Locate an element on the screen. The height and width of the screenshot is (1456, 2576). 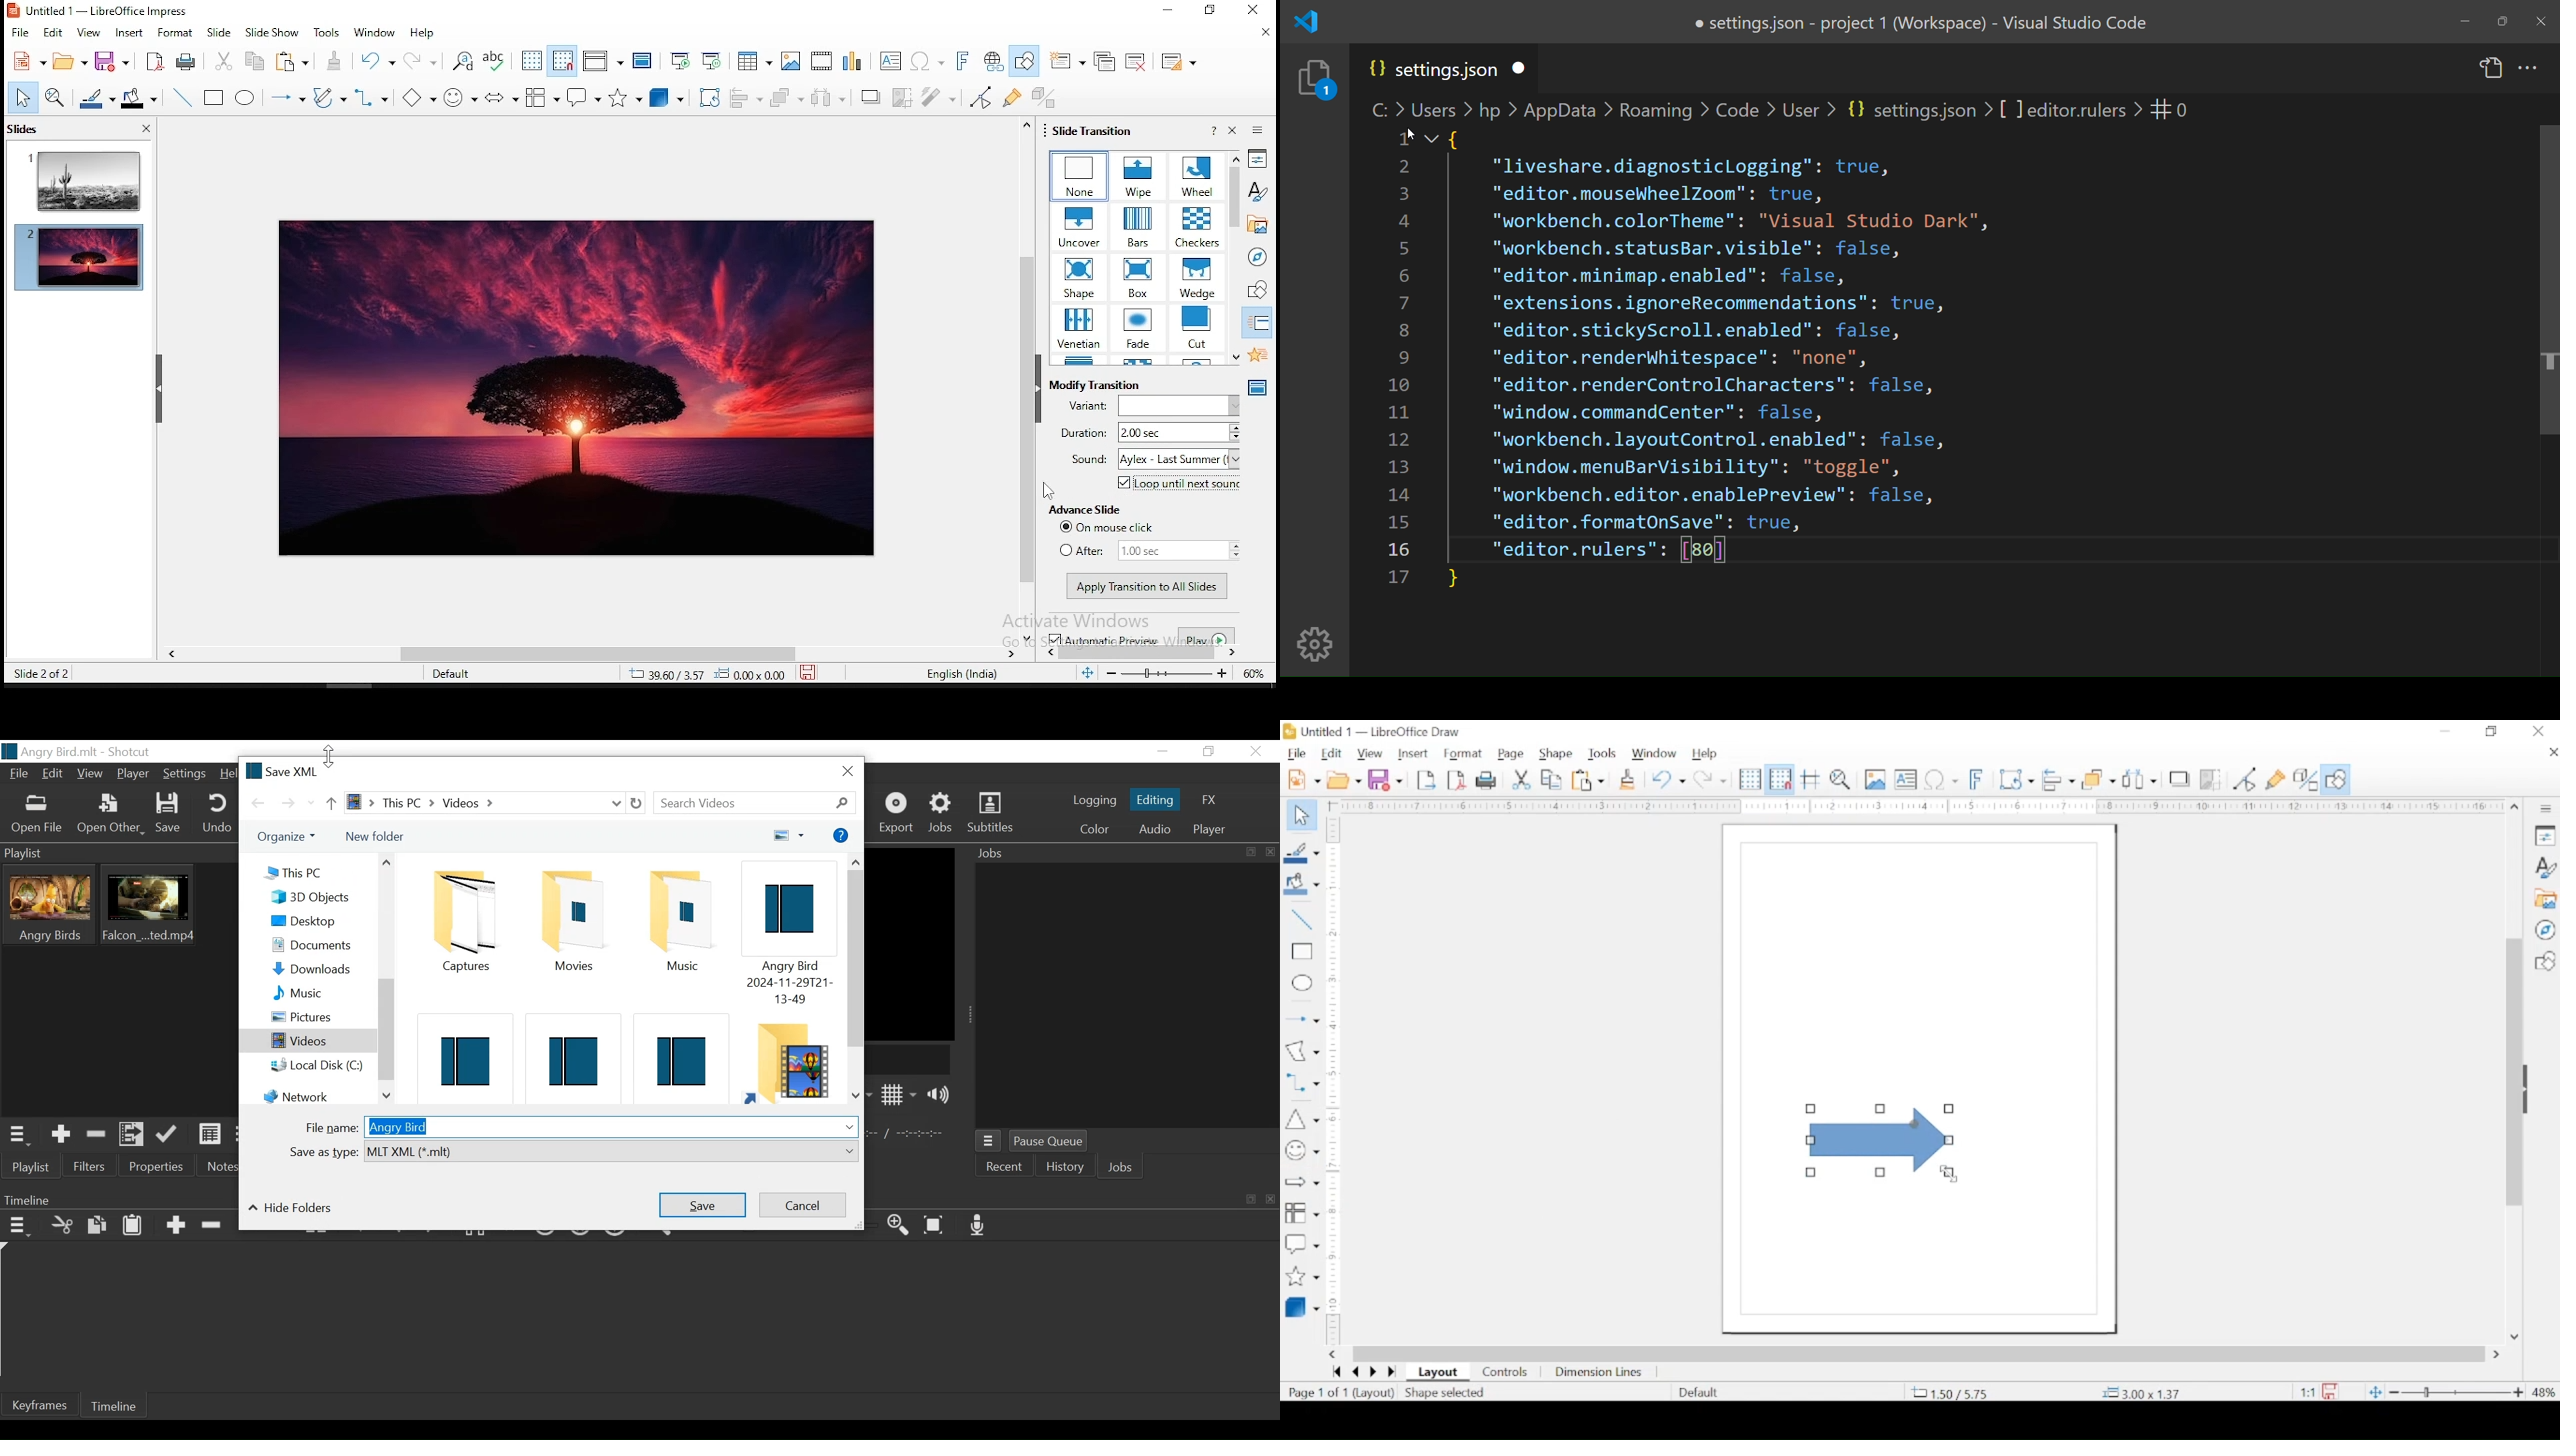
slide show is located at coordinates (275, 33).